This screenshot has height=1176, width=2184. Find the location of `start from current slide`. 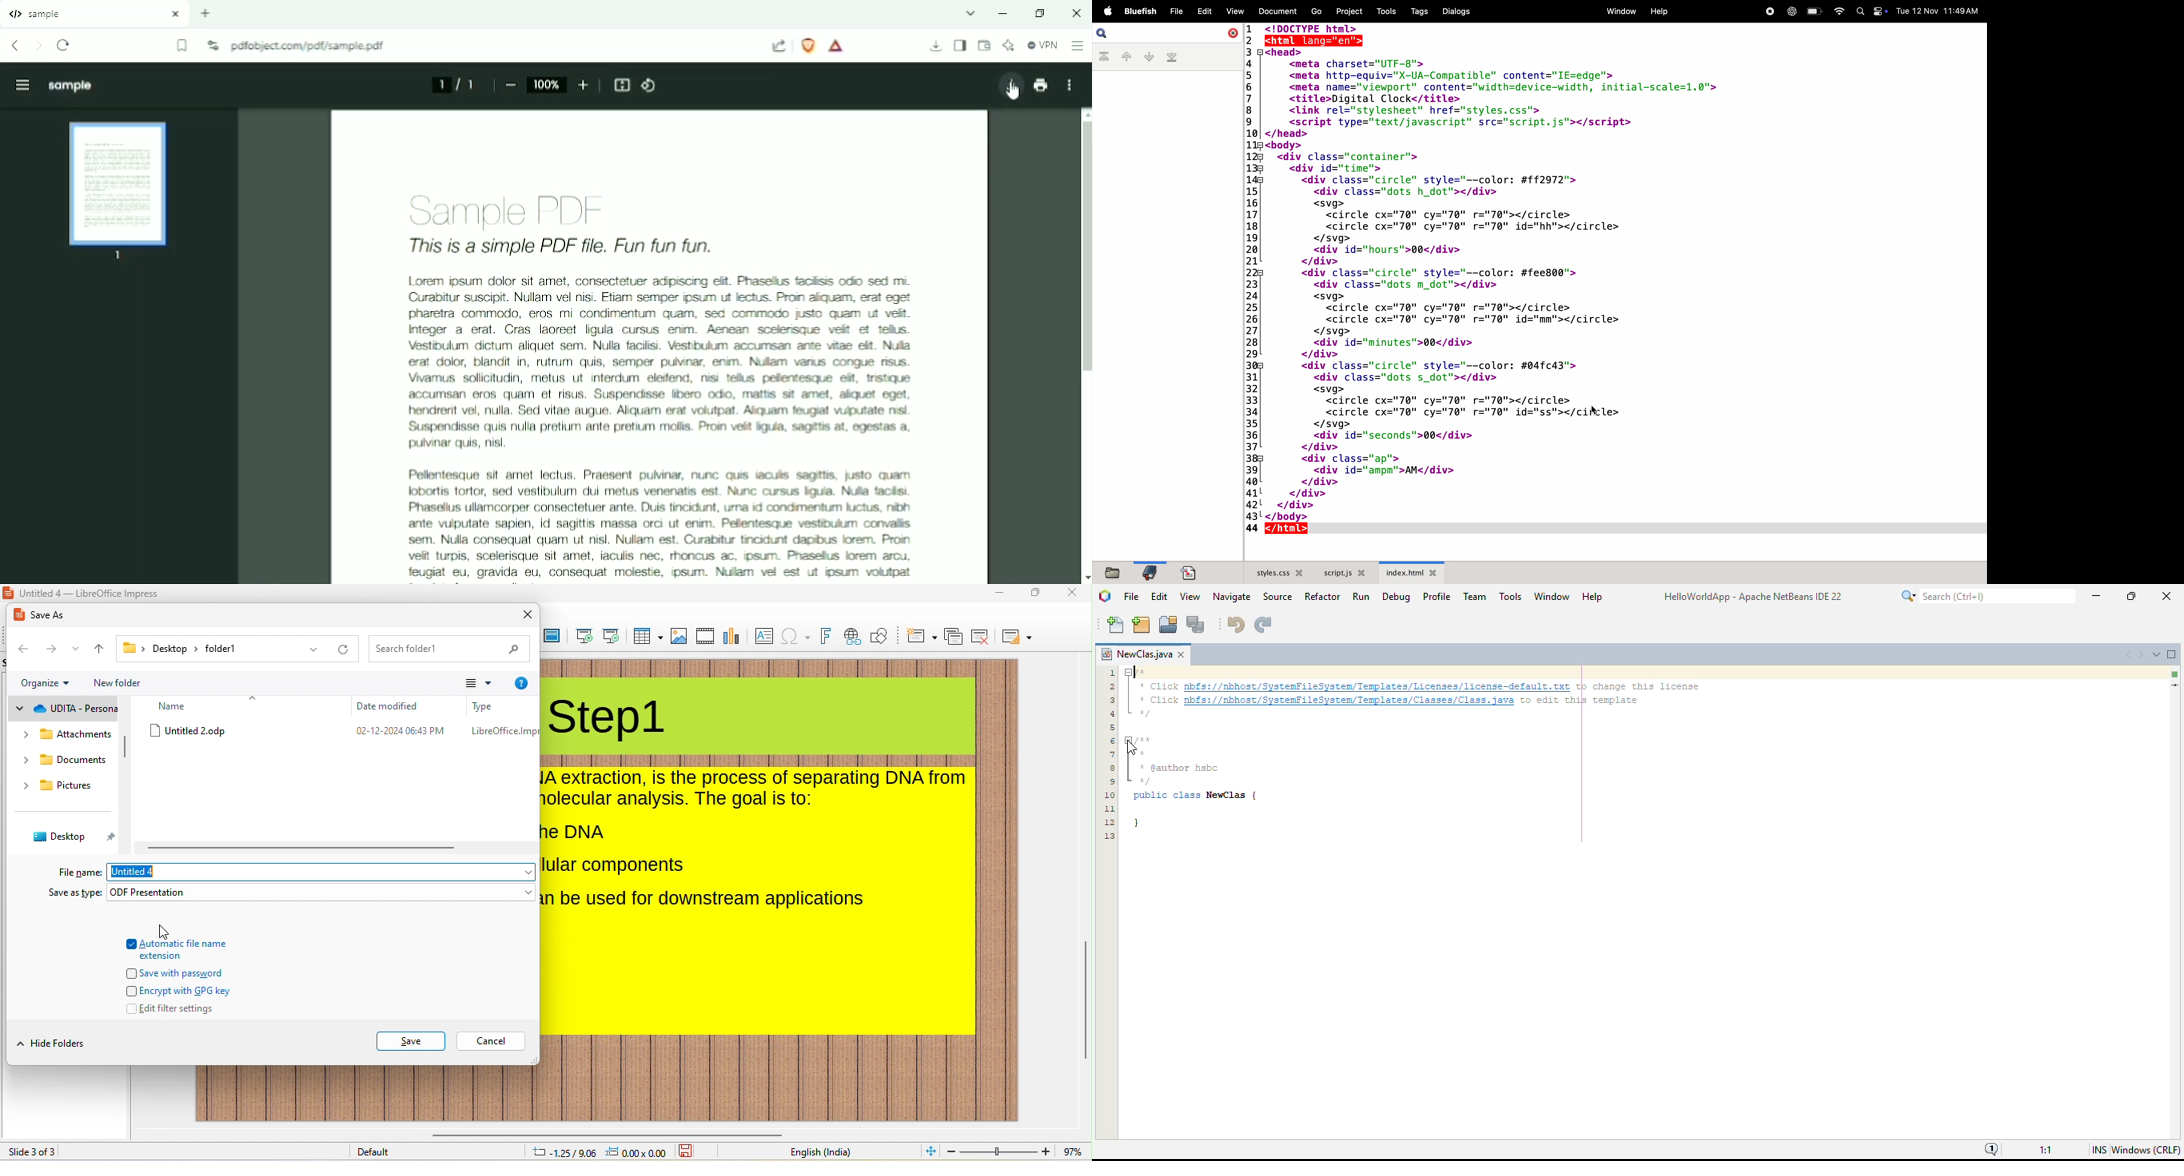

start from current slide is located at coordinates (611, 636).